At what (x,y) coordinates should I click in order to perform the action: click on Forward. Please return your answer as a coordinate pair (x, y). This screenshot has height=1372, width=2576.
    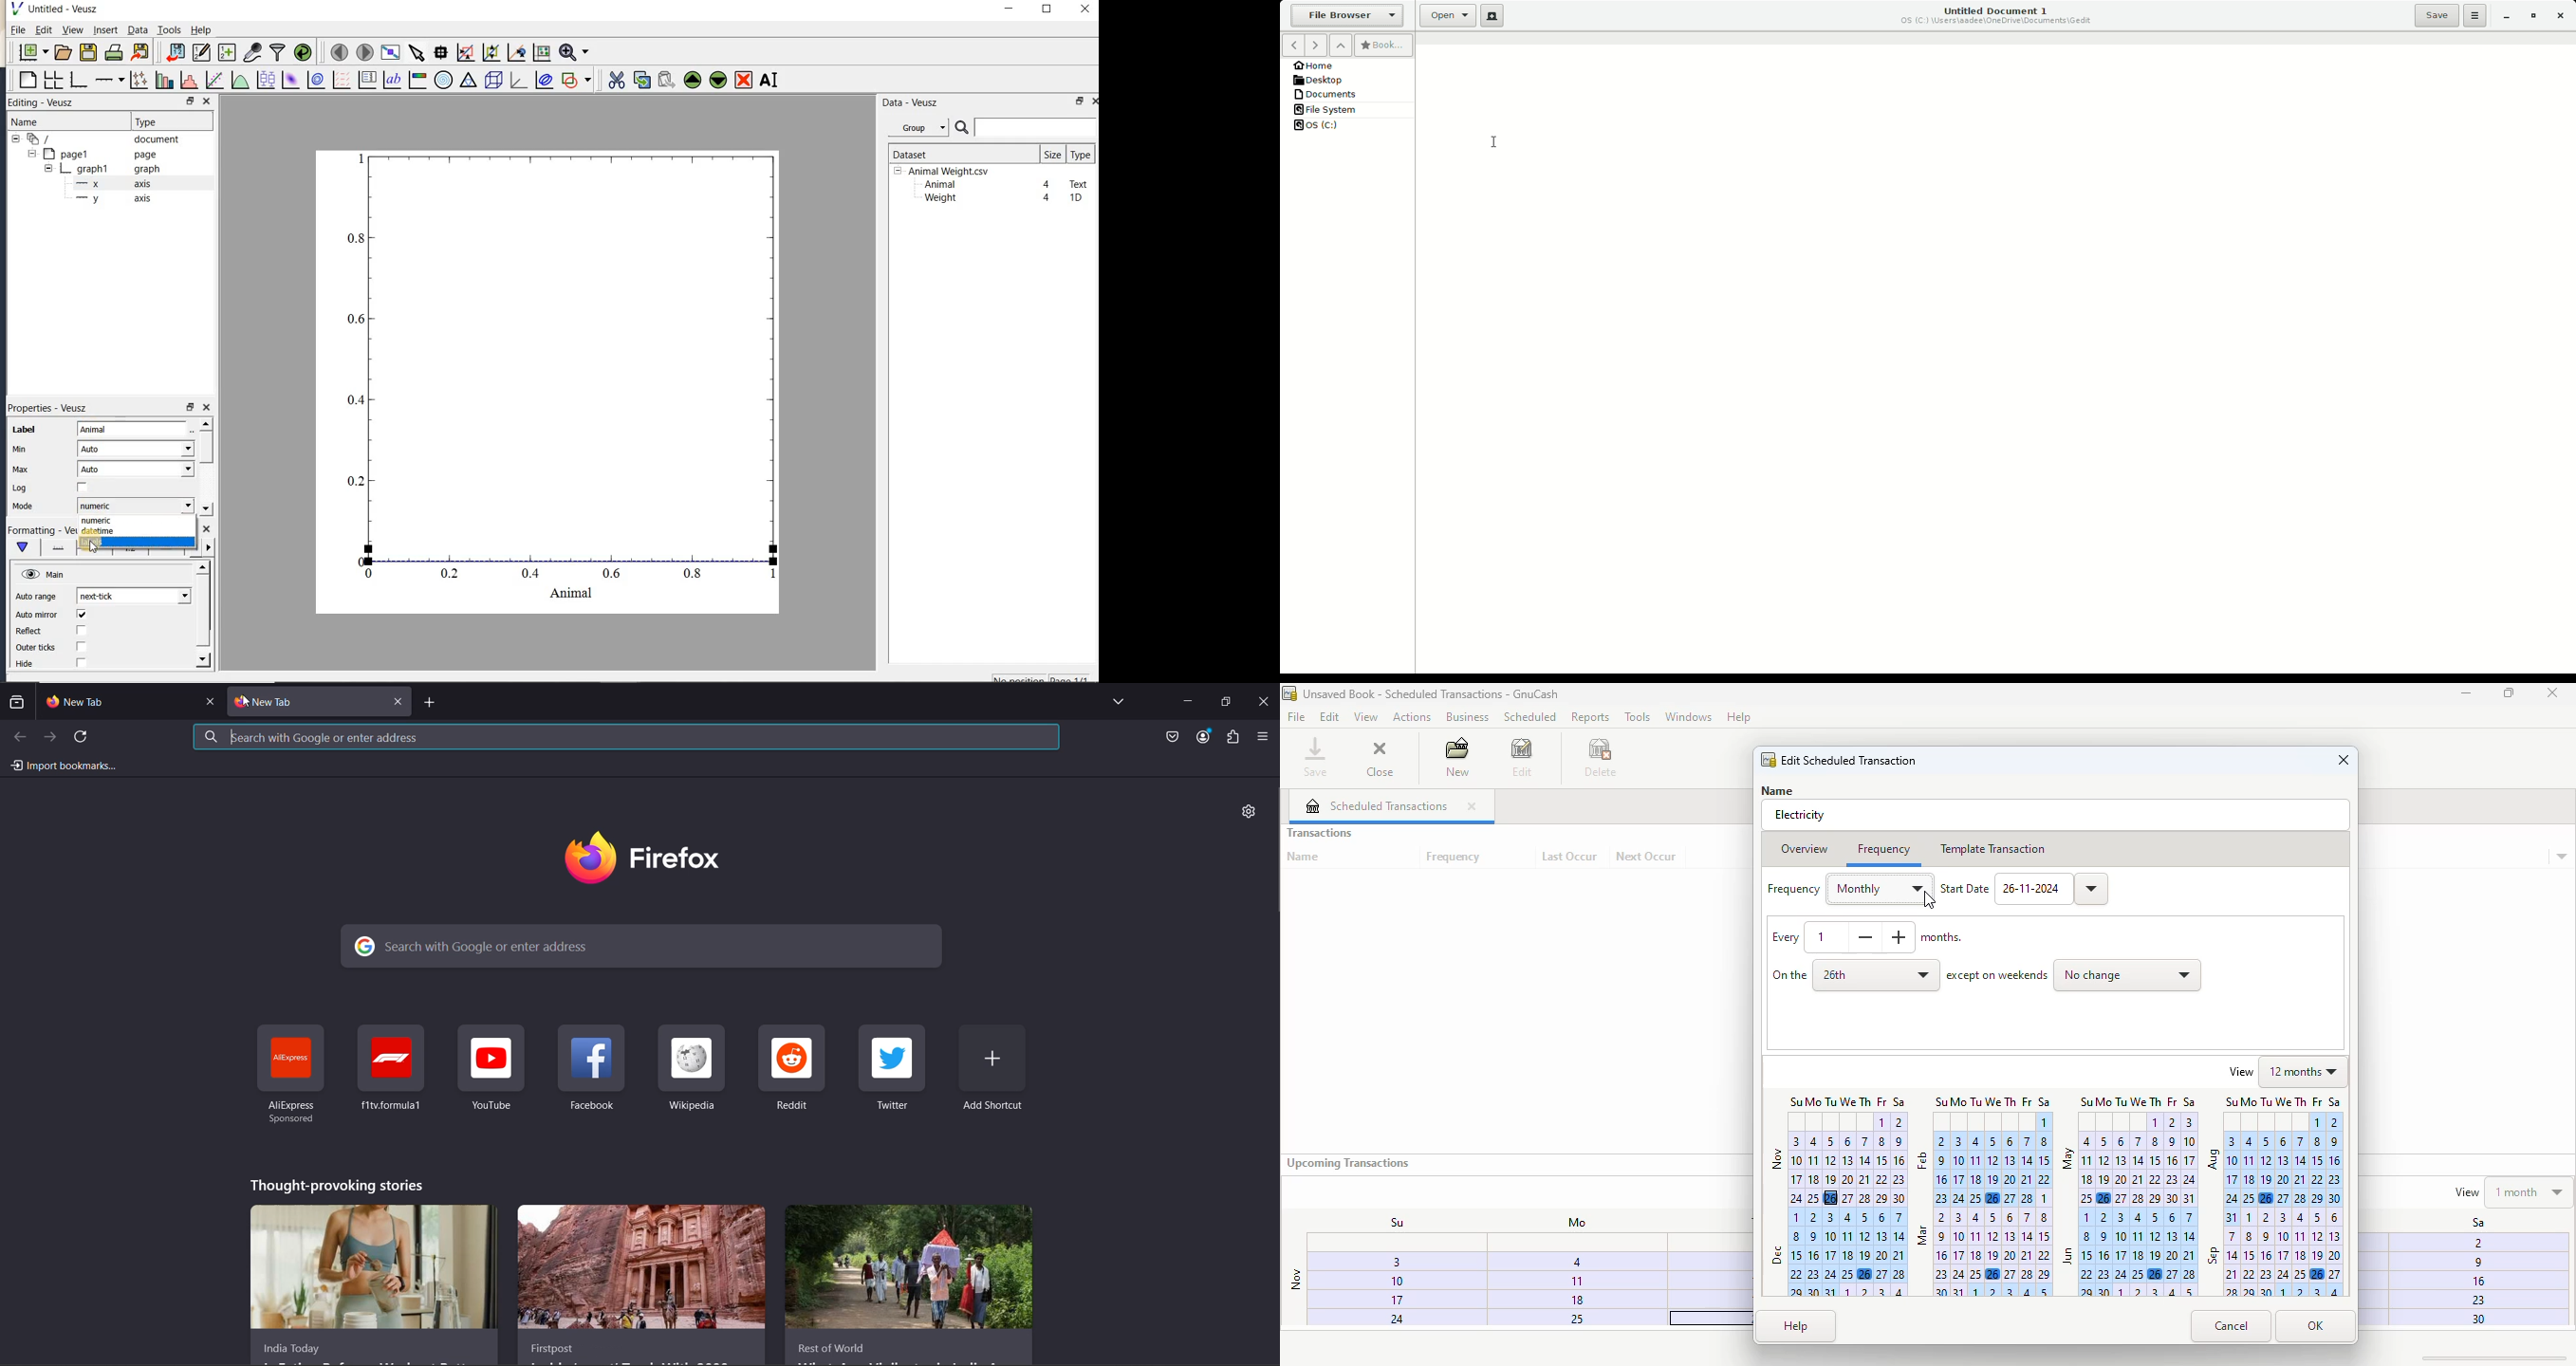
    Looking at the image, I should click on (1316, 45).